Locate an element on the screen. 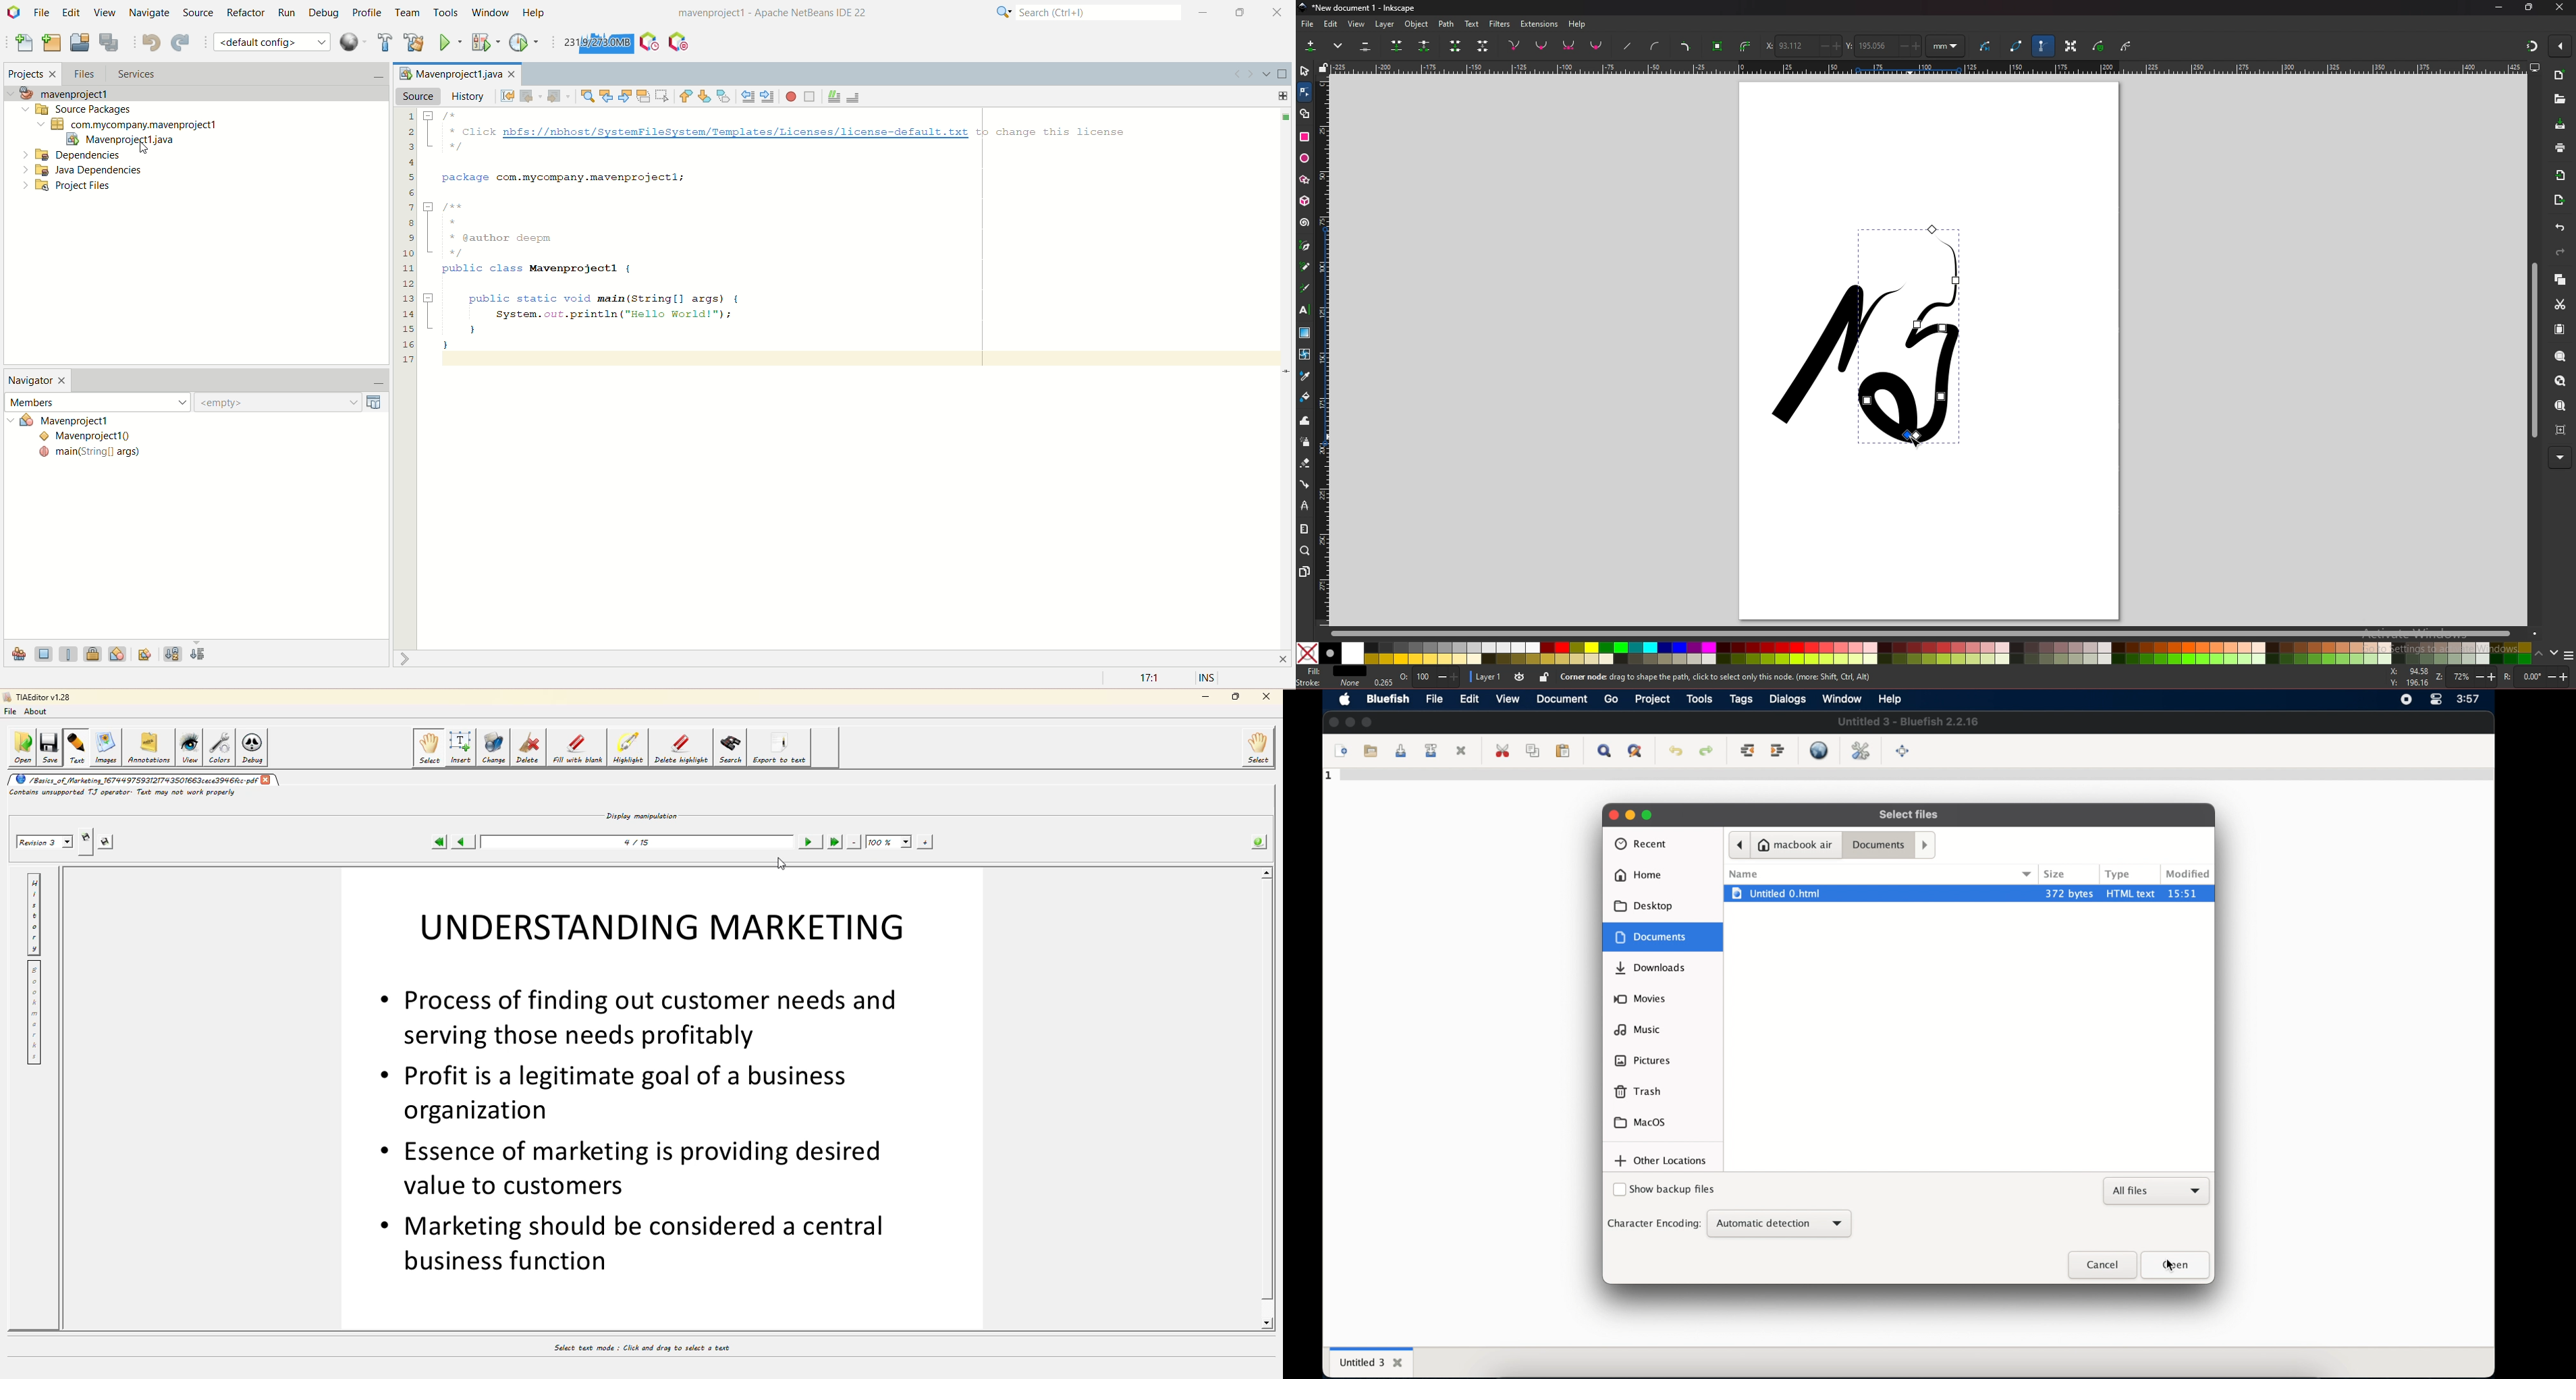 The image size is (2576, 1400). recent is located at coordinates (1641, 844).